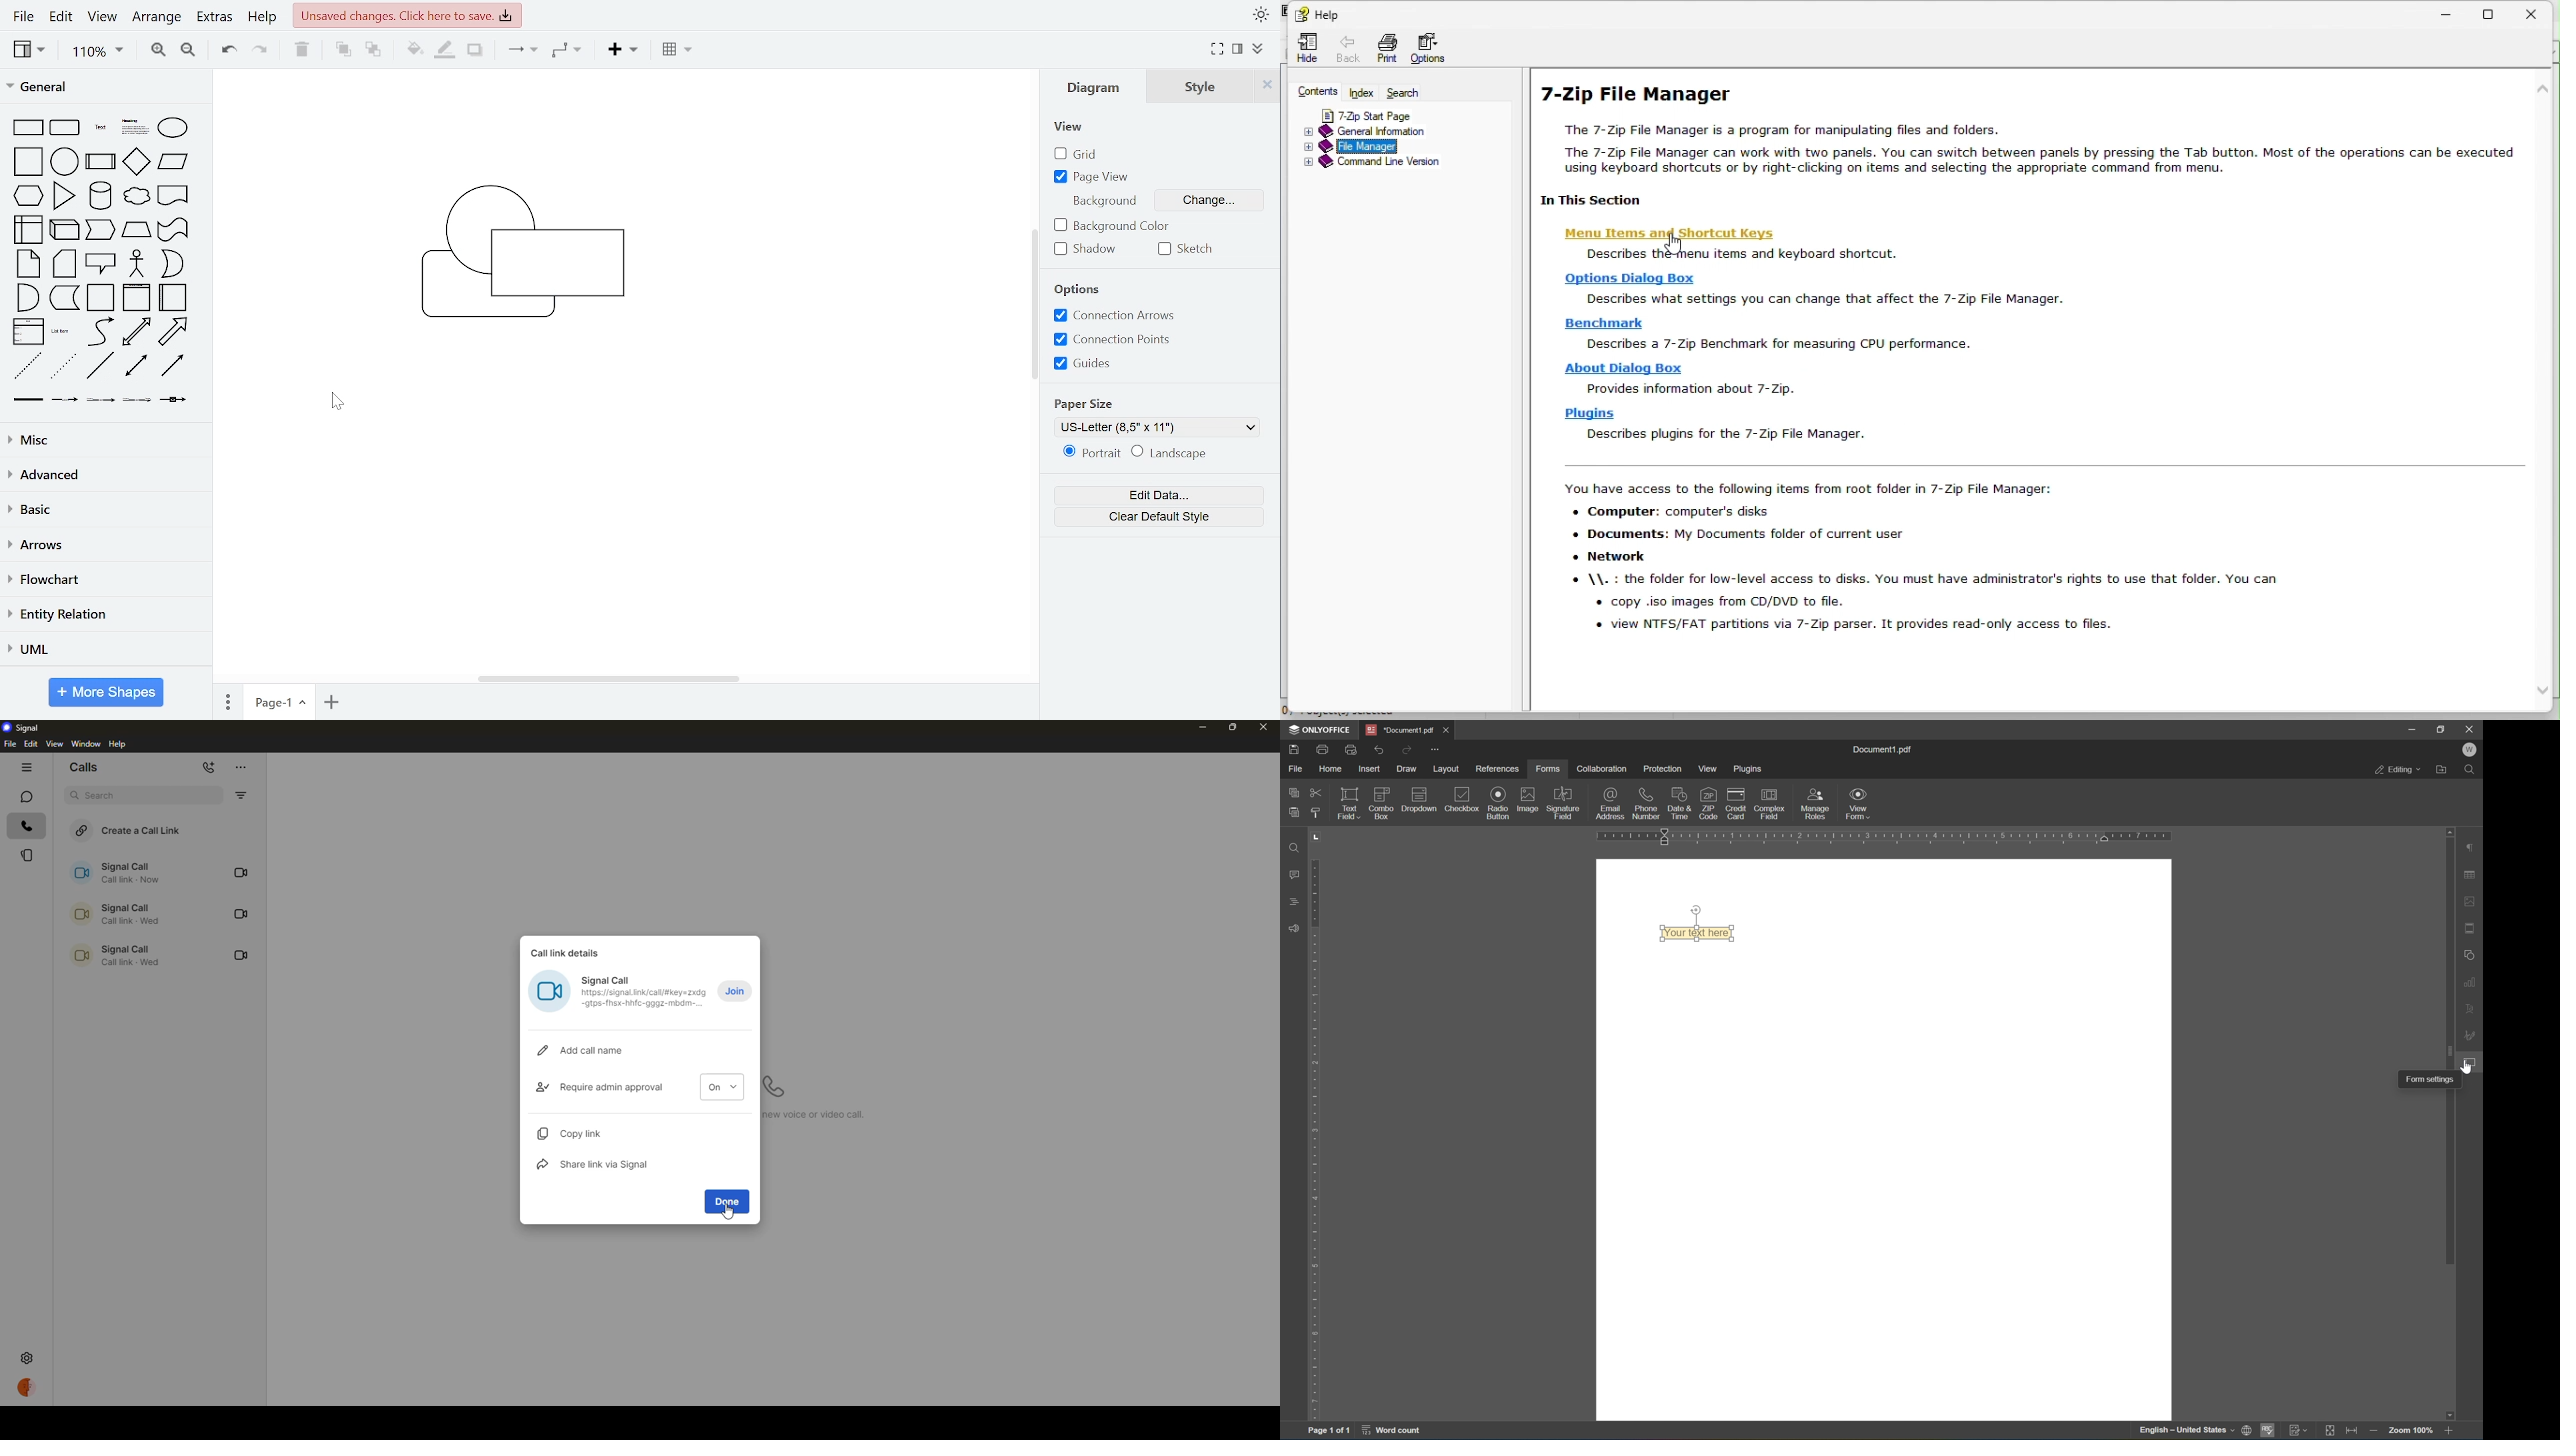  I want to click on ONLYOFFICE, so click(1321, 729).